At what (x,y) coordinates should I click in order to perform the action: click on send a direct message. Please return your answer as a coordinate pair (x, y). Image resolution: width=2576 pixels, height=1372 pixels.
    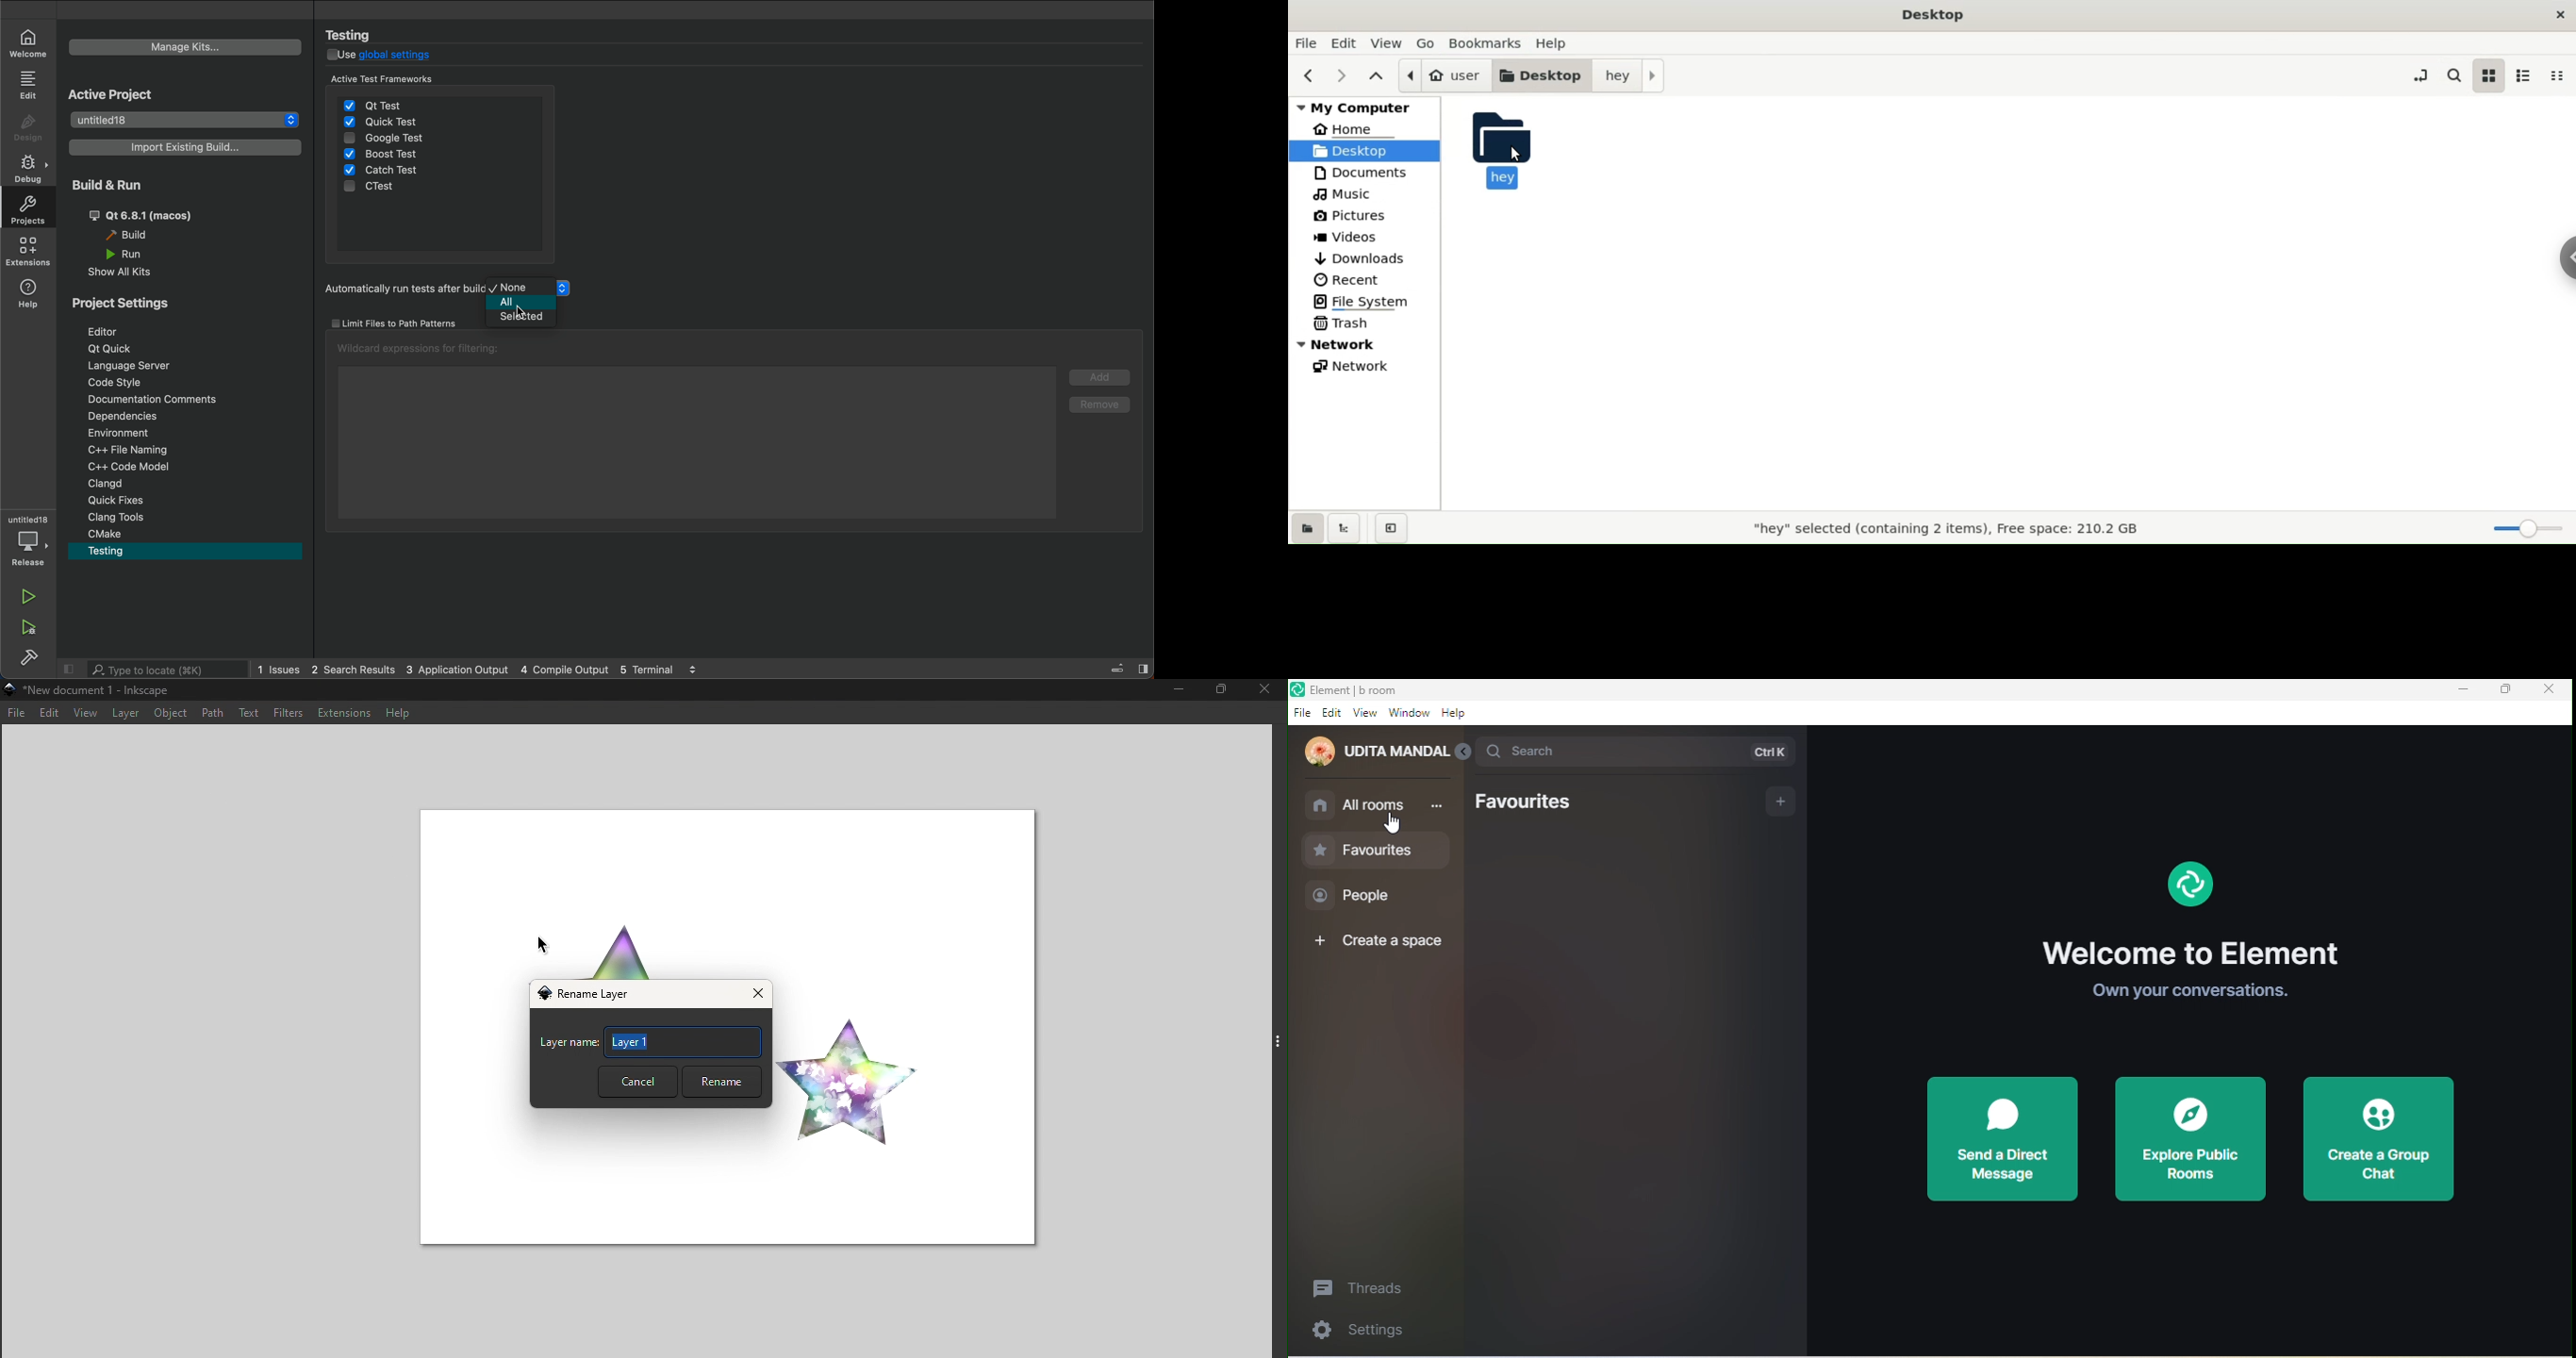
    Looking at the image, I should click on (2004, 1143).